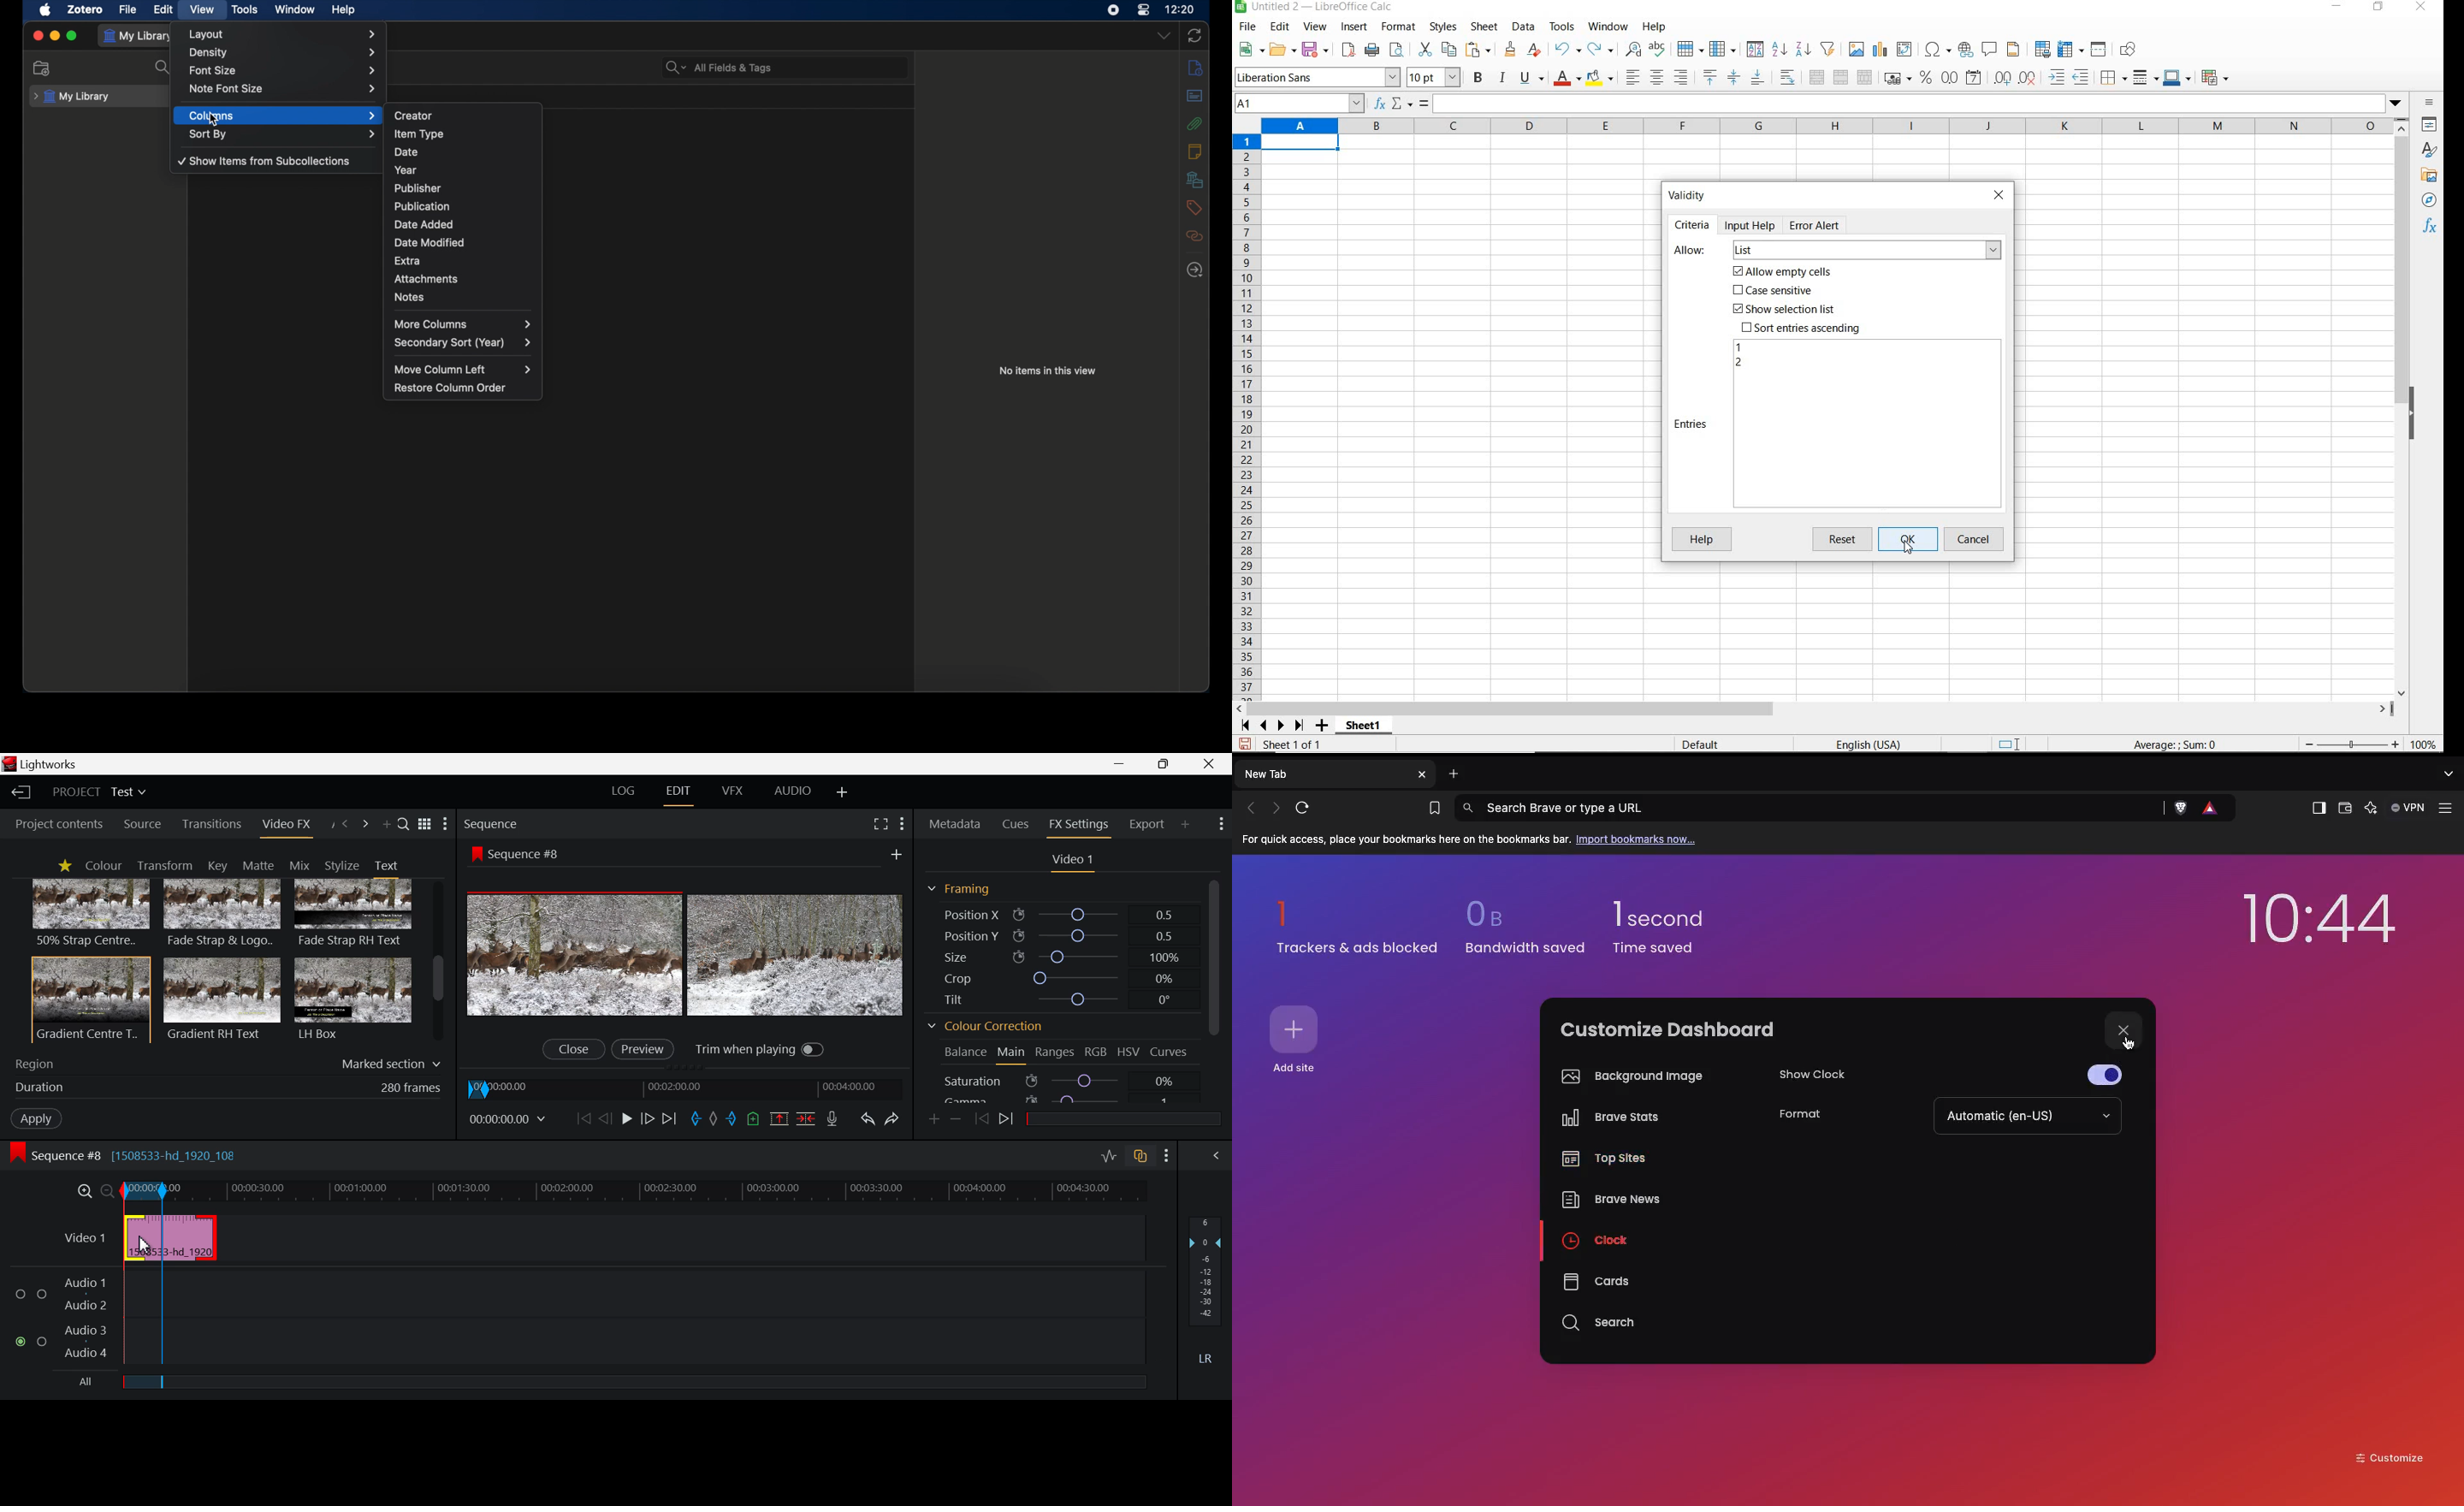  What do you see at coordinates (1609, 1201) in the screenshot?
I see `Brave news` at bounding box center [1609, 1201].